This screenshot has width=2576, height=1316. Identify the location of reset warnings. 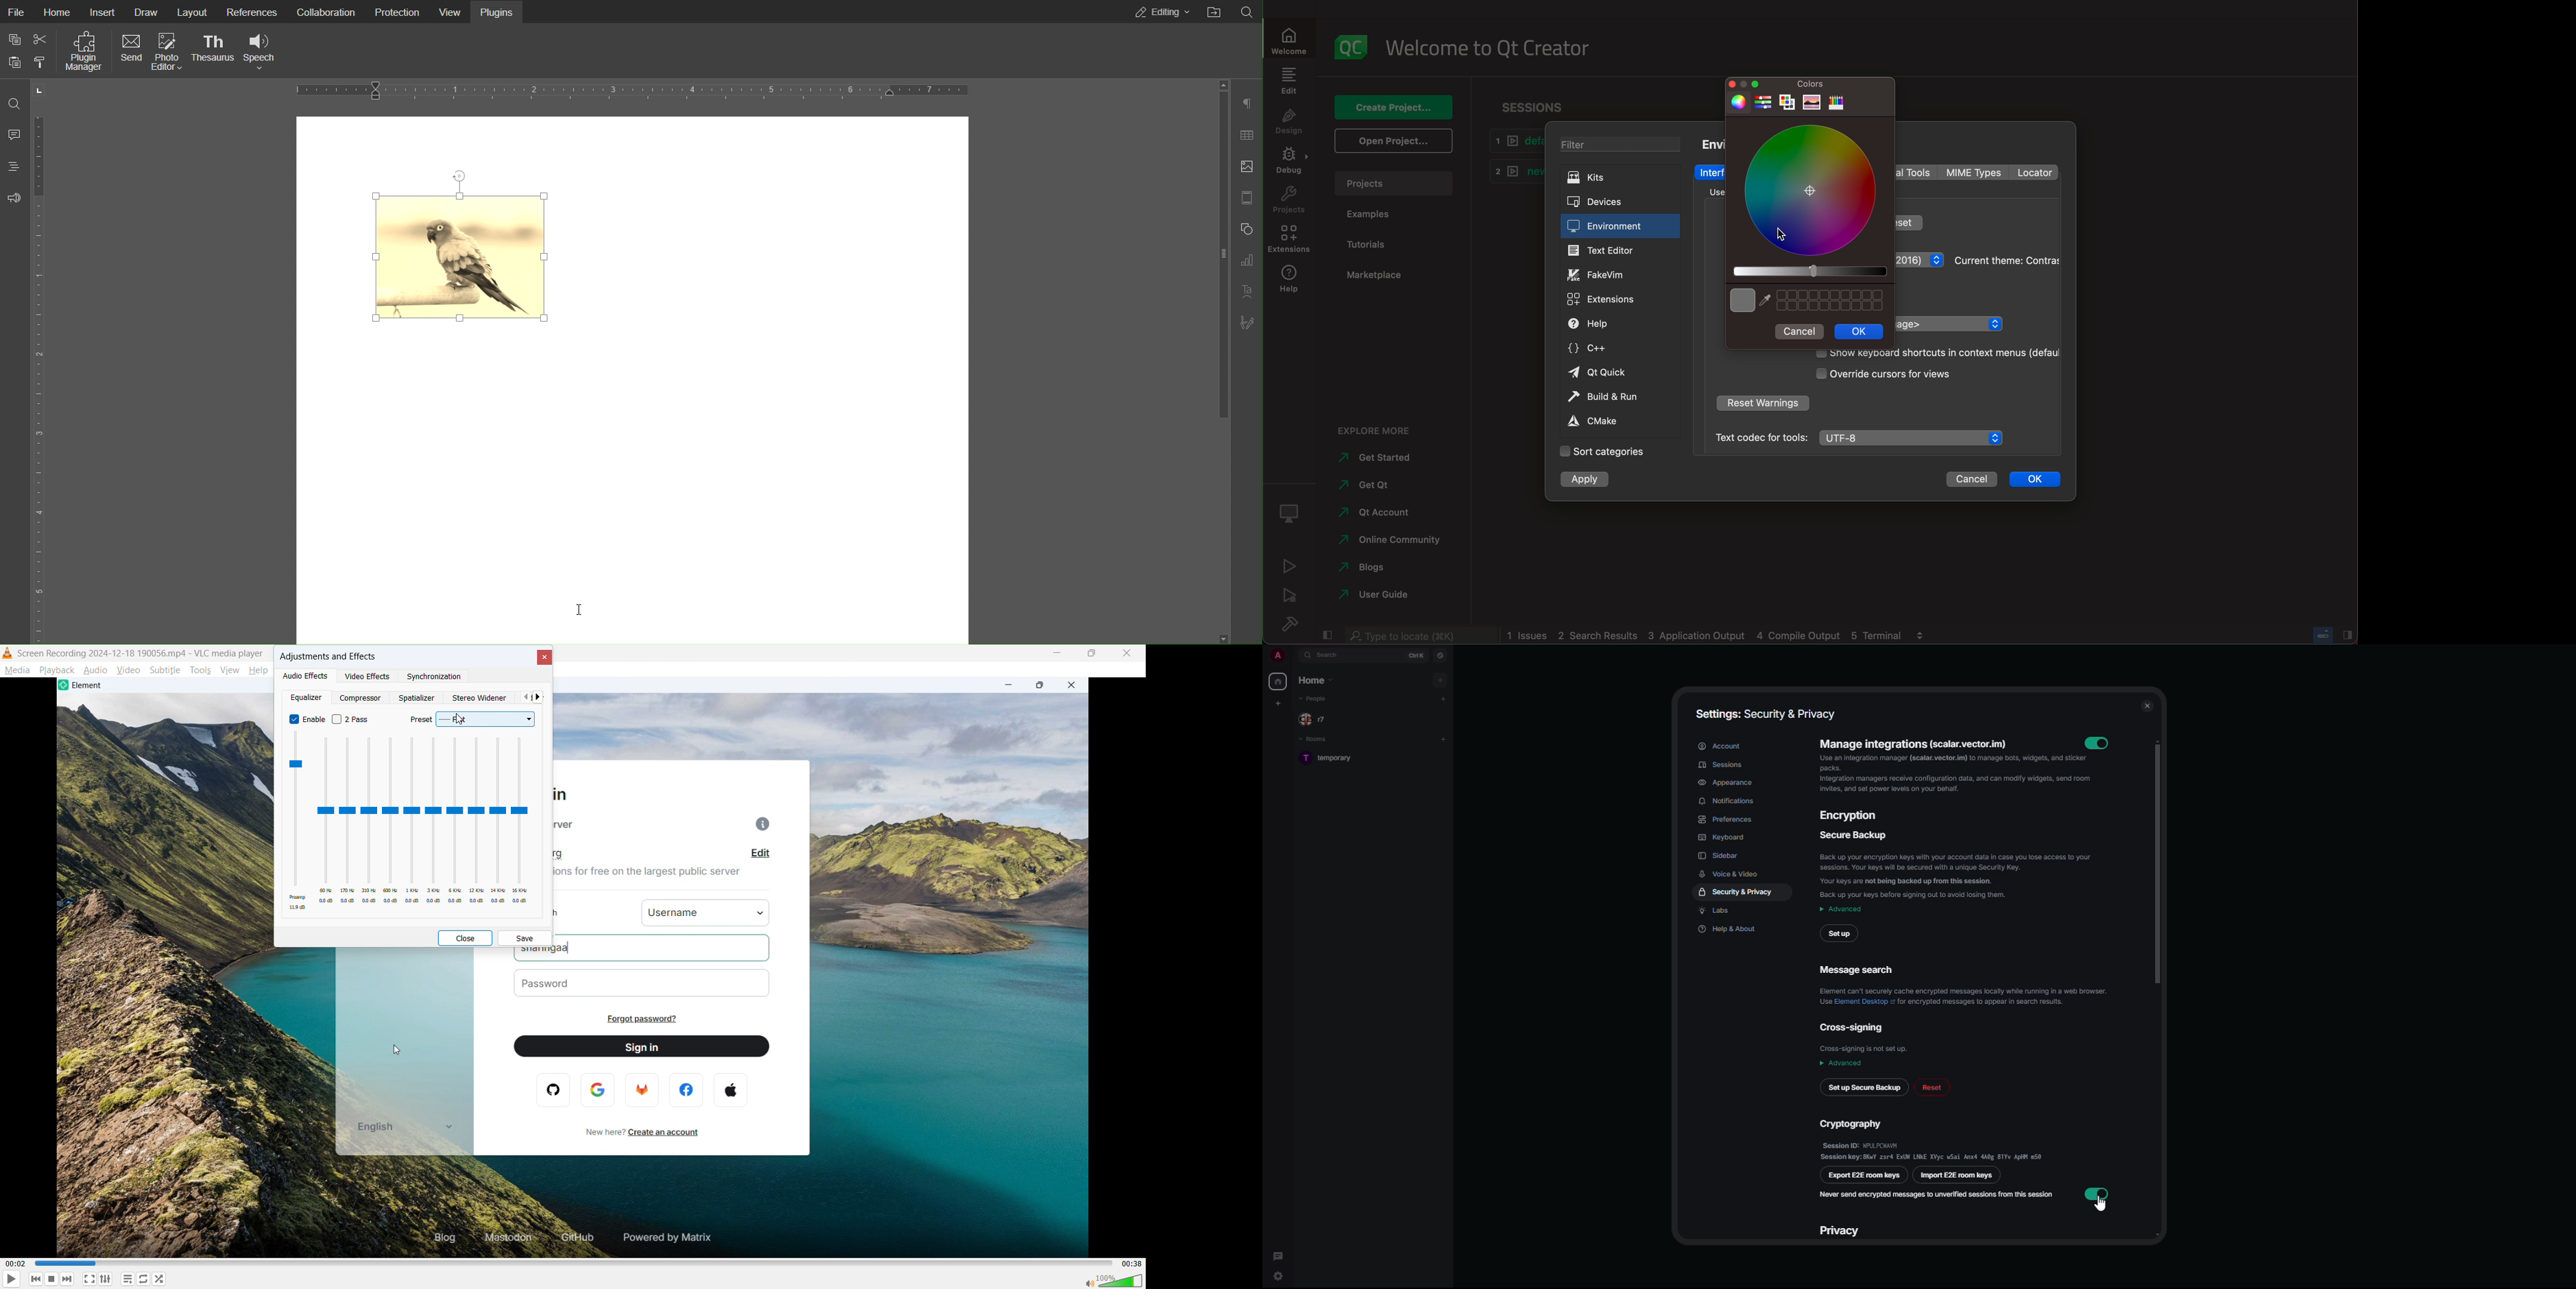
(1762, 404).